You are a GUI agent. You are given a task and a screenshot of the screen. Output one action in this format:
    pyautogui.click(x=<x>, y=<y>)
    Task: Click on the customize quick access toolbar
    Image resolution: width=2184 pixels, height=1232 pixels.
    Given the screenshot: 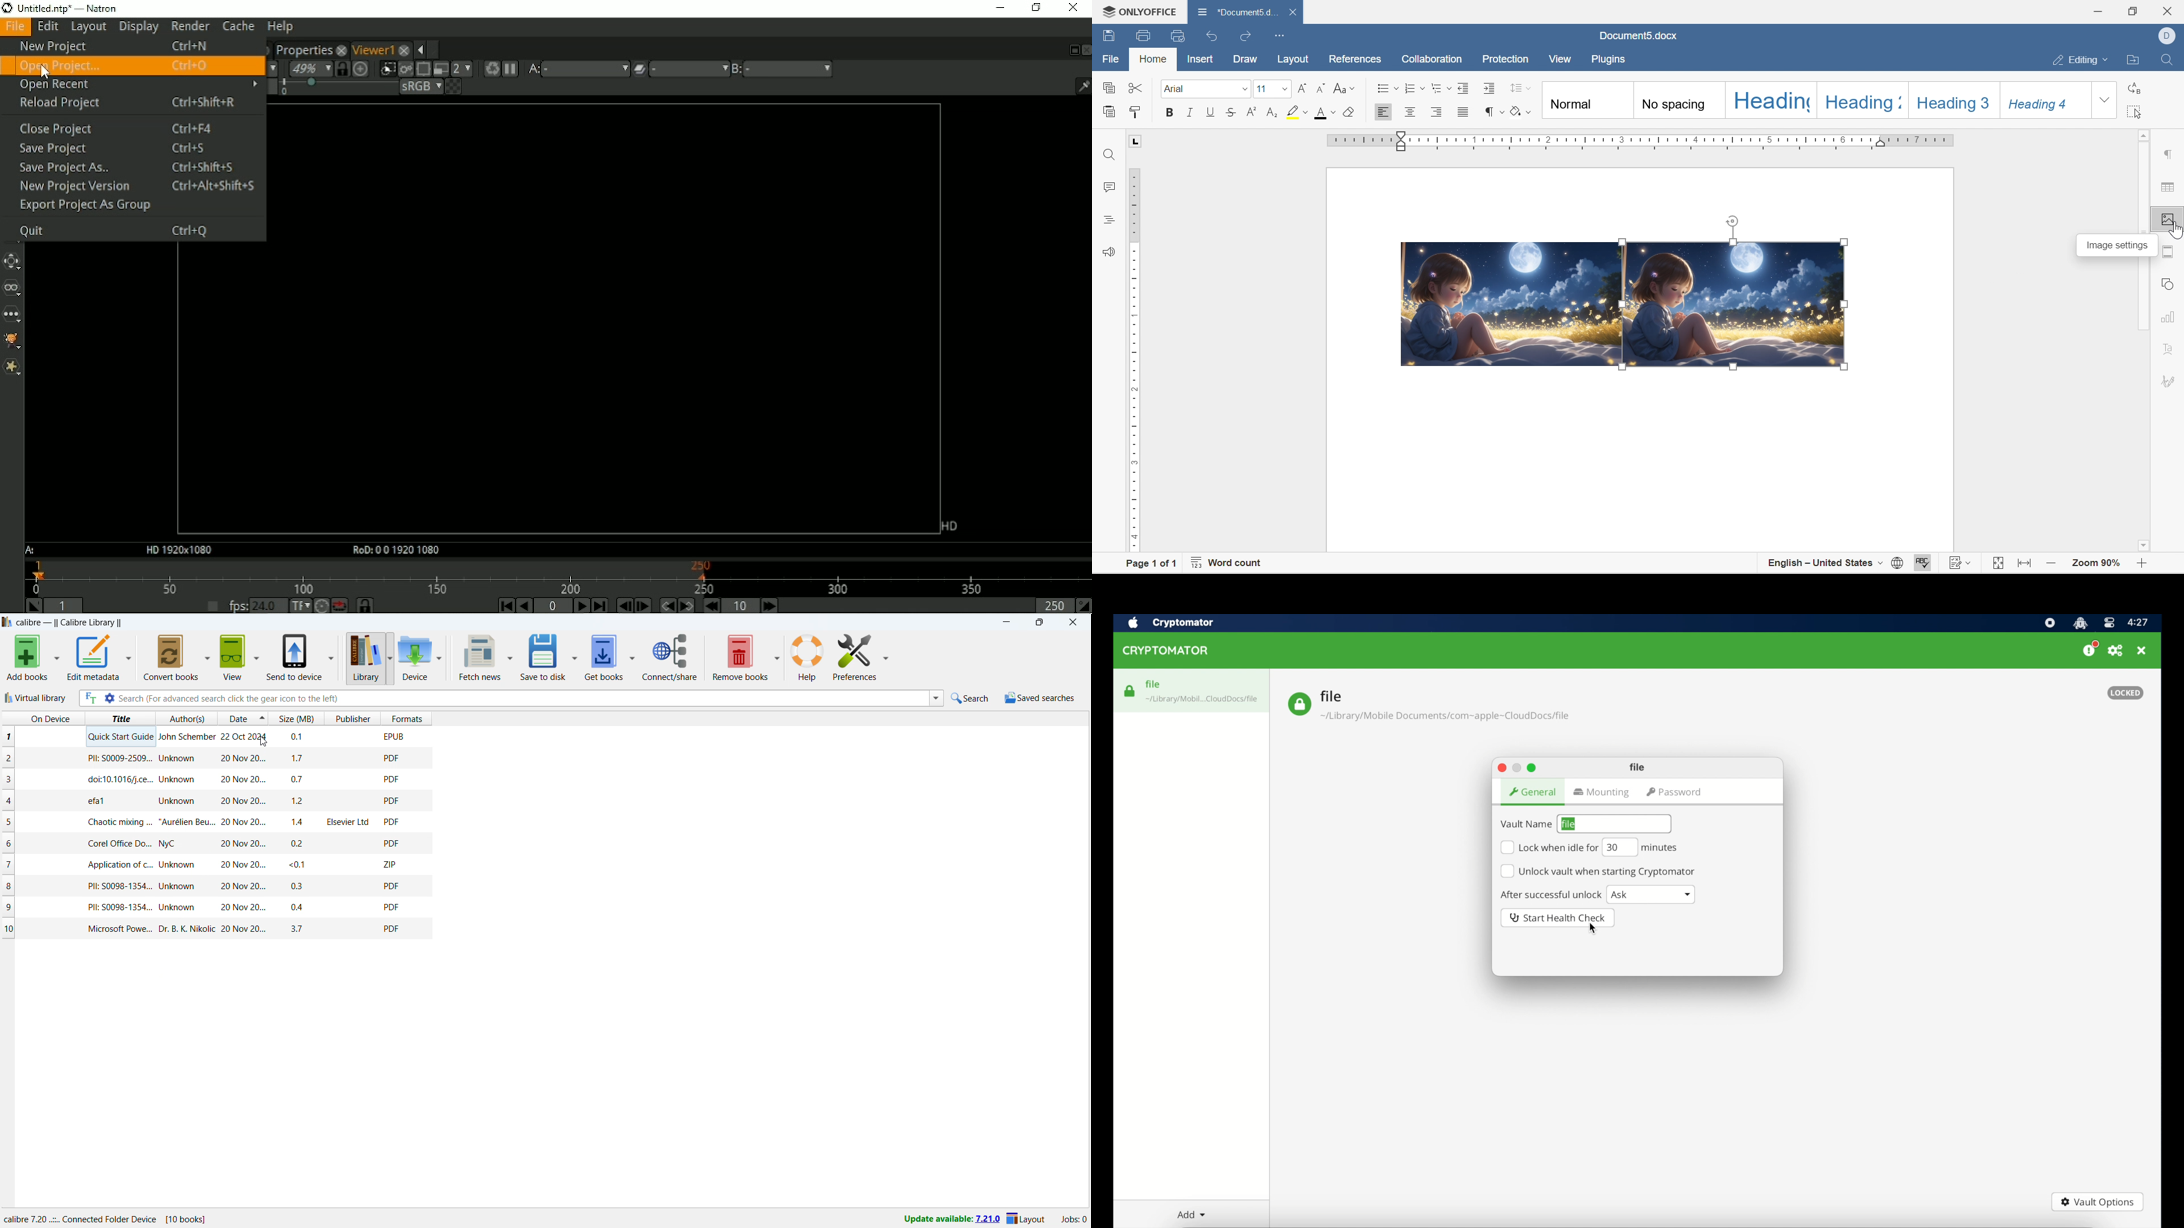 What is the action you would take?
    pyautogui.click(x=1280, y=36)
    